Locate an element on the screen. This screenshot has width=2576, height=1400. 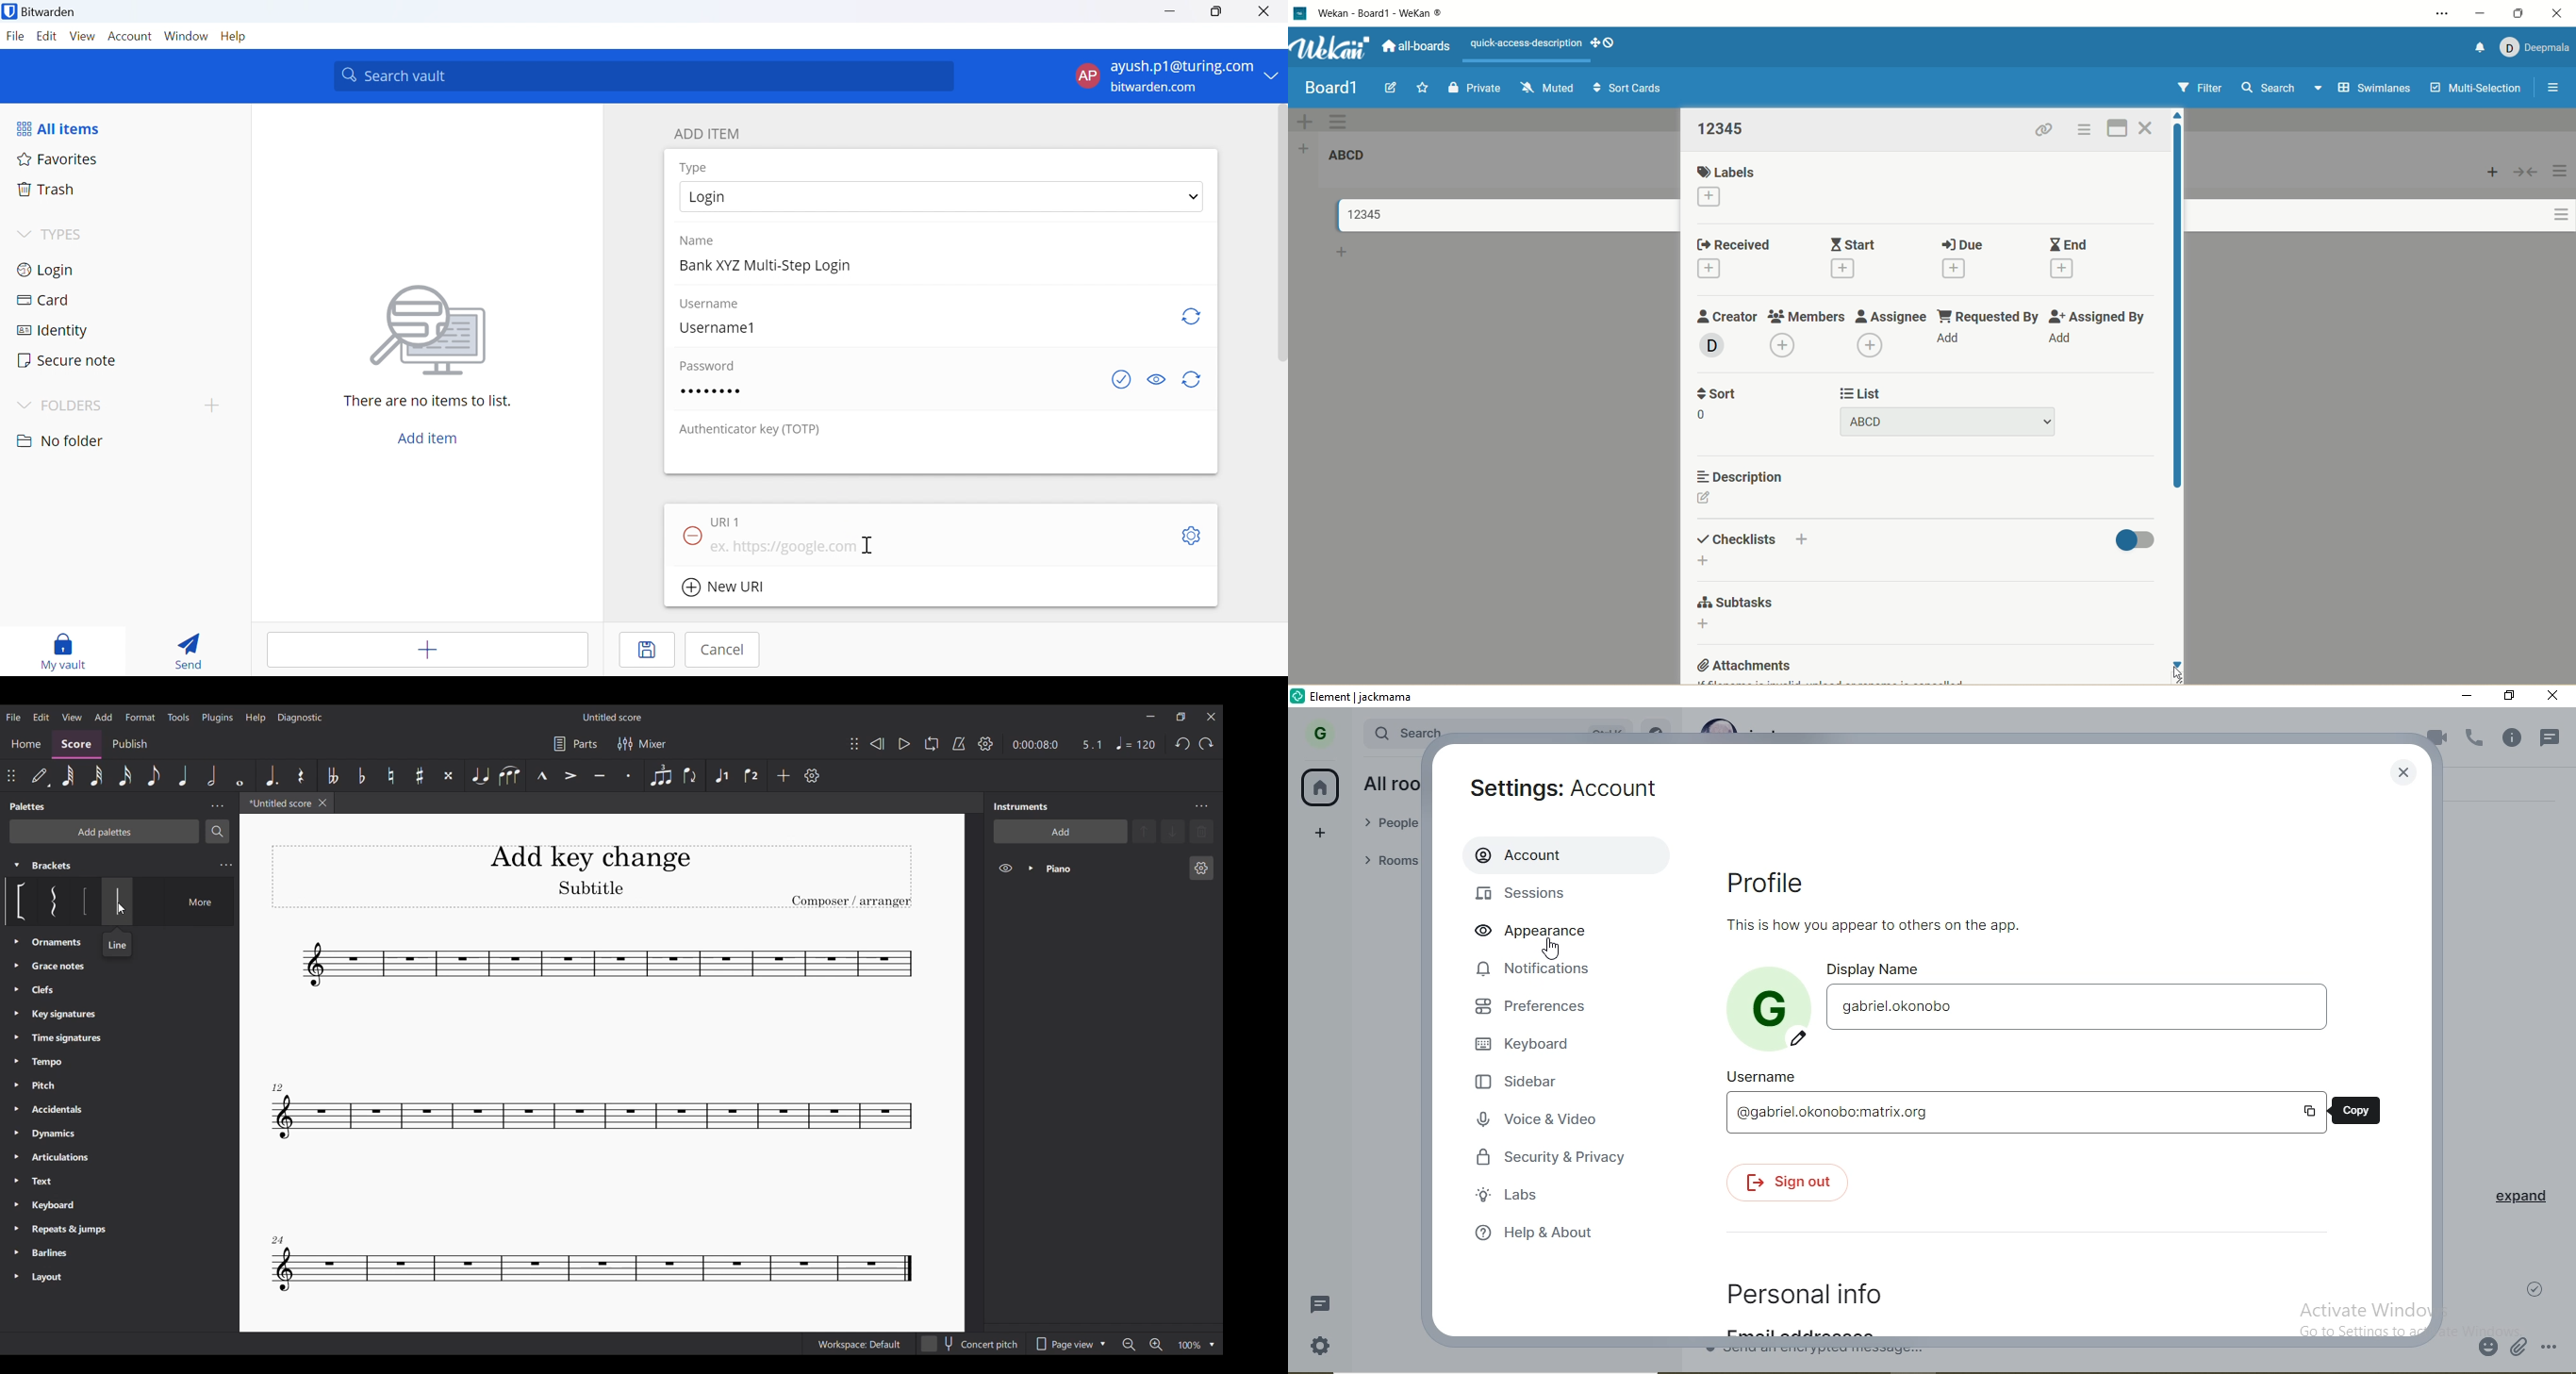
Tenuto is located at coordinates (600, 775).